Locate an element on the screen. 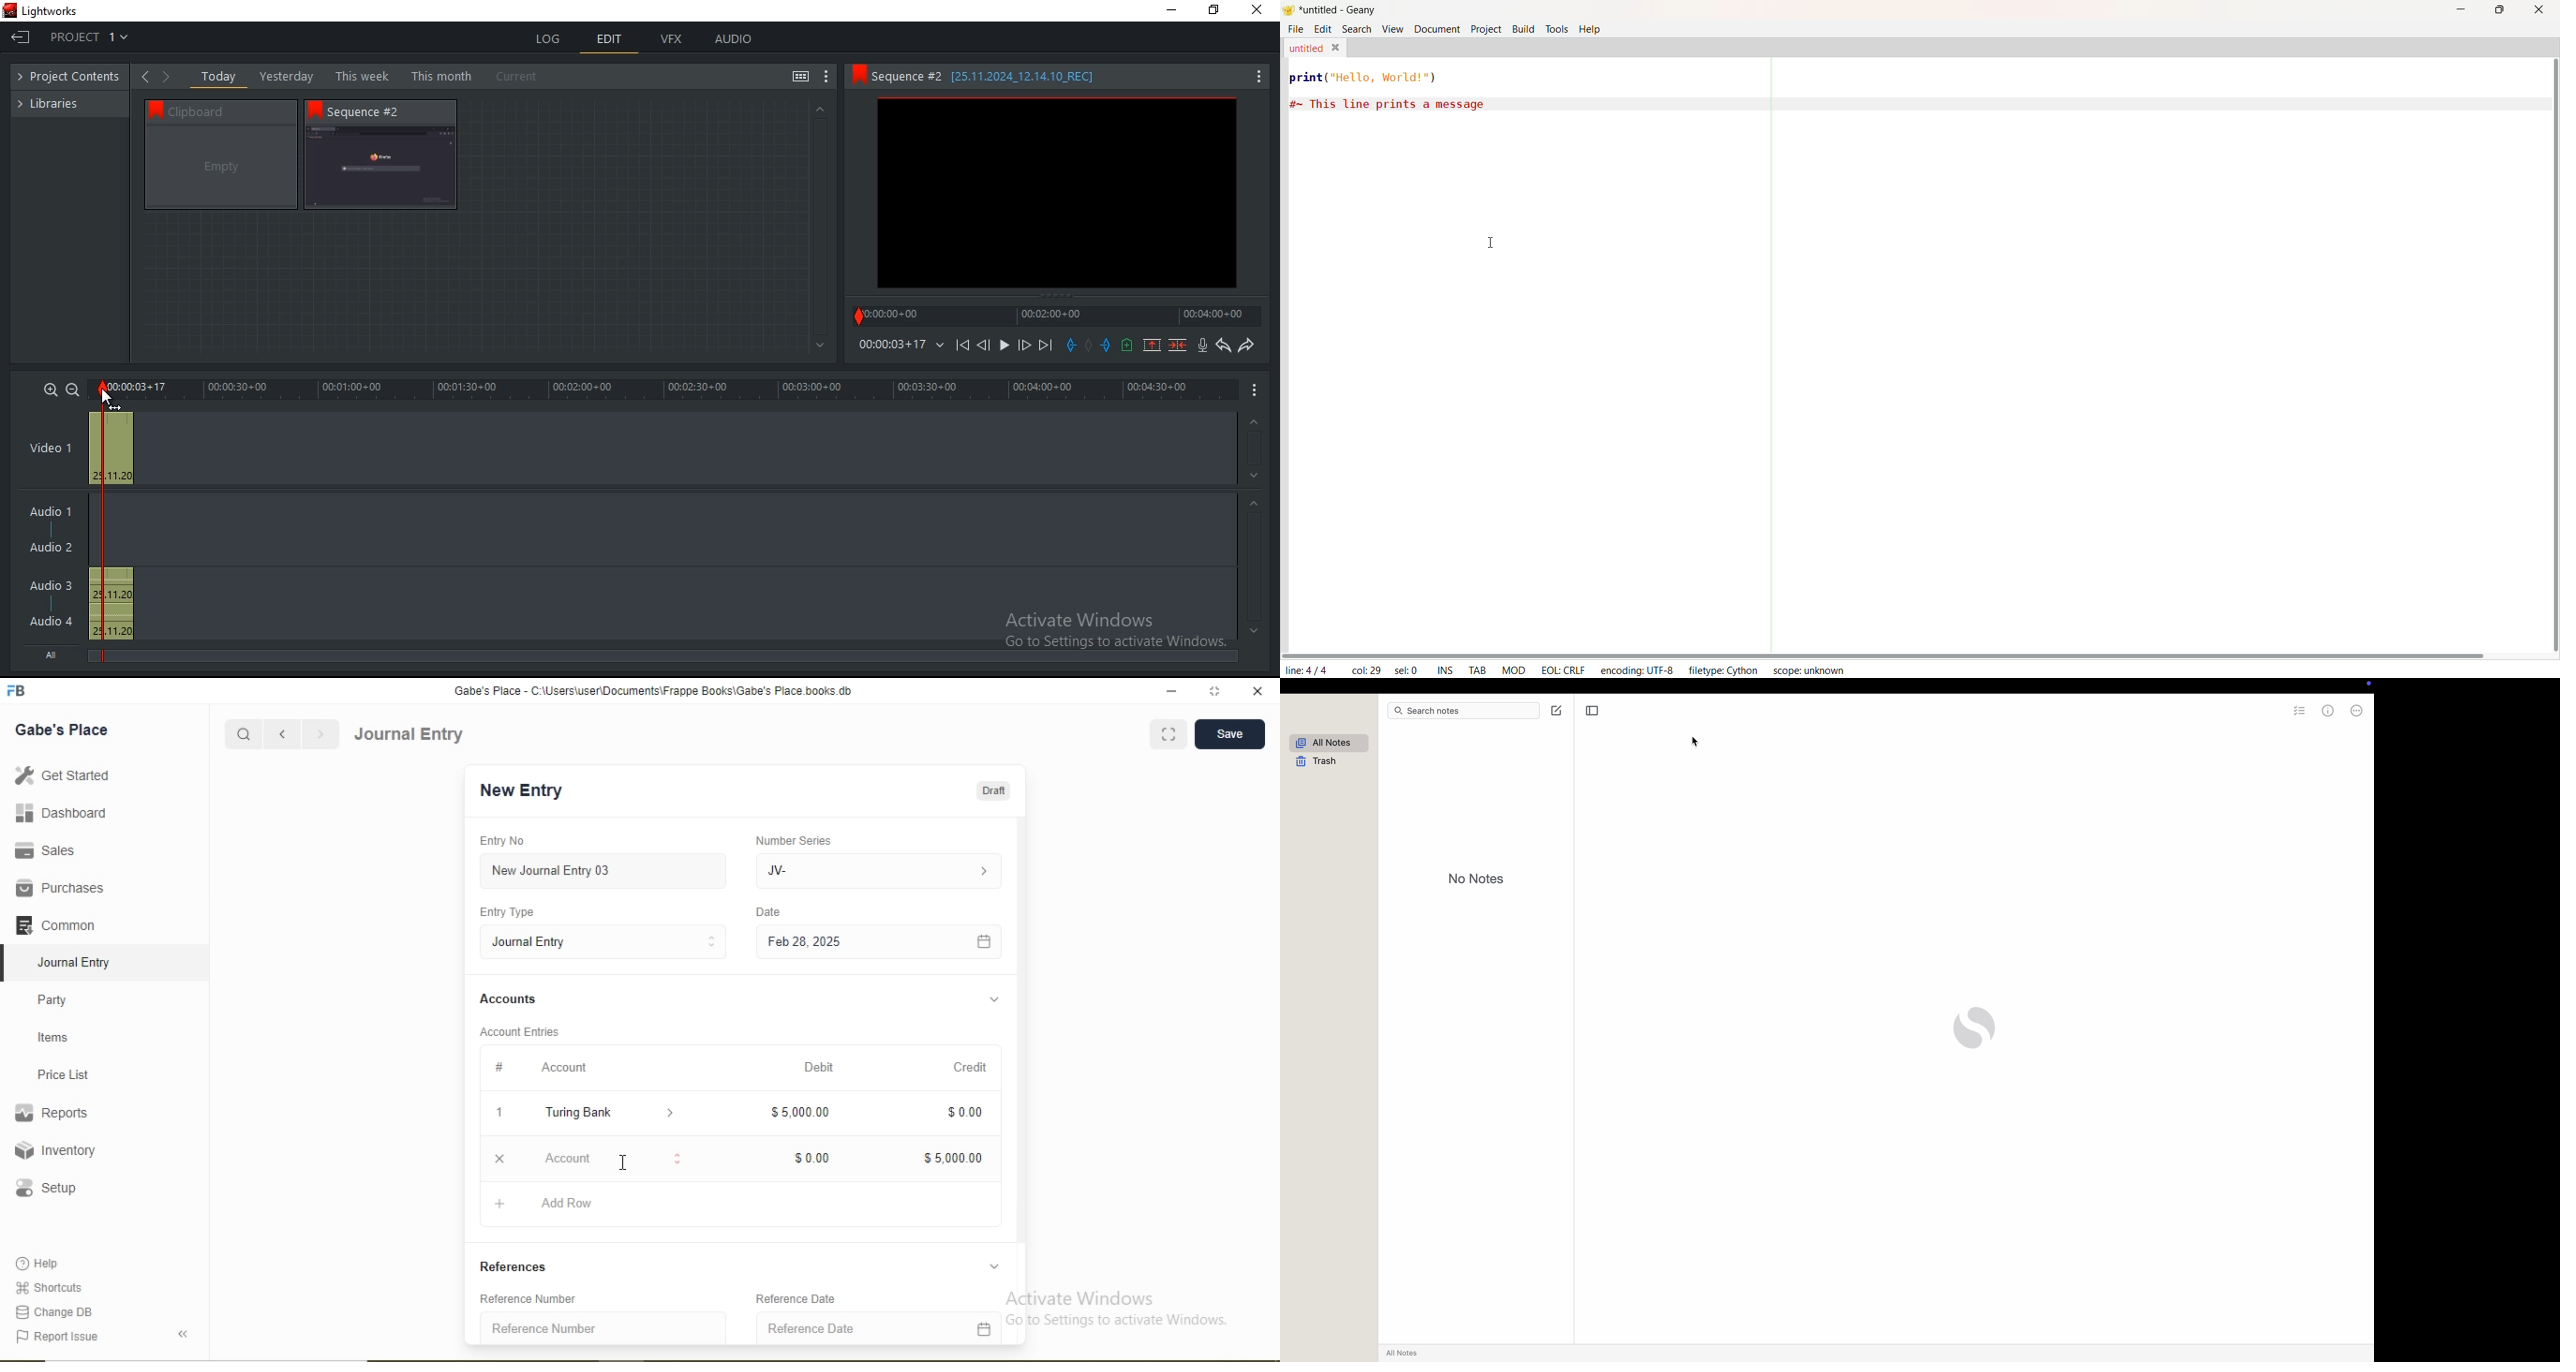 The image size is (2576, 1372). cursor is located at coordinates (1697, 742).